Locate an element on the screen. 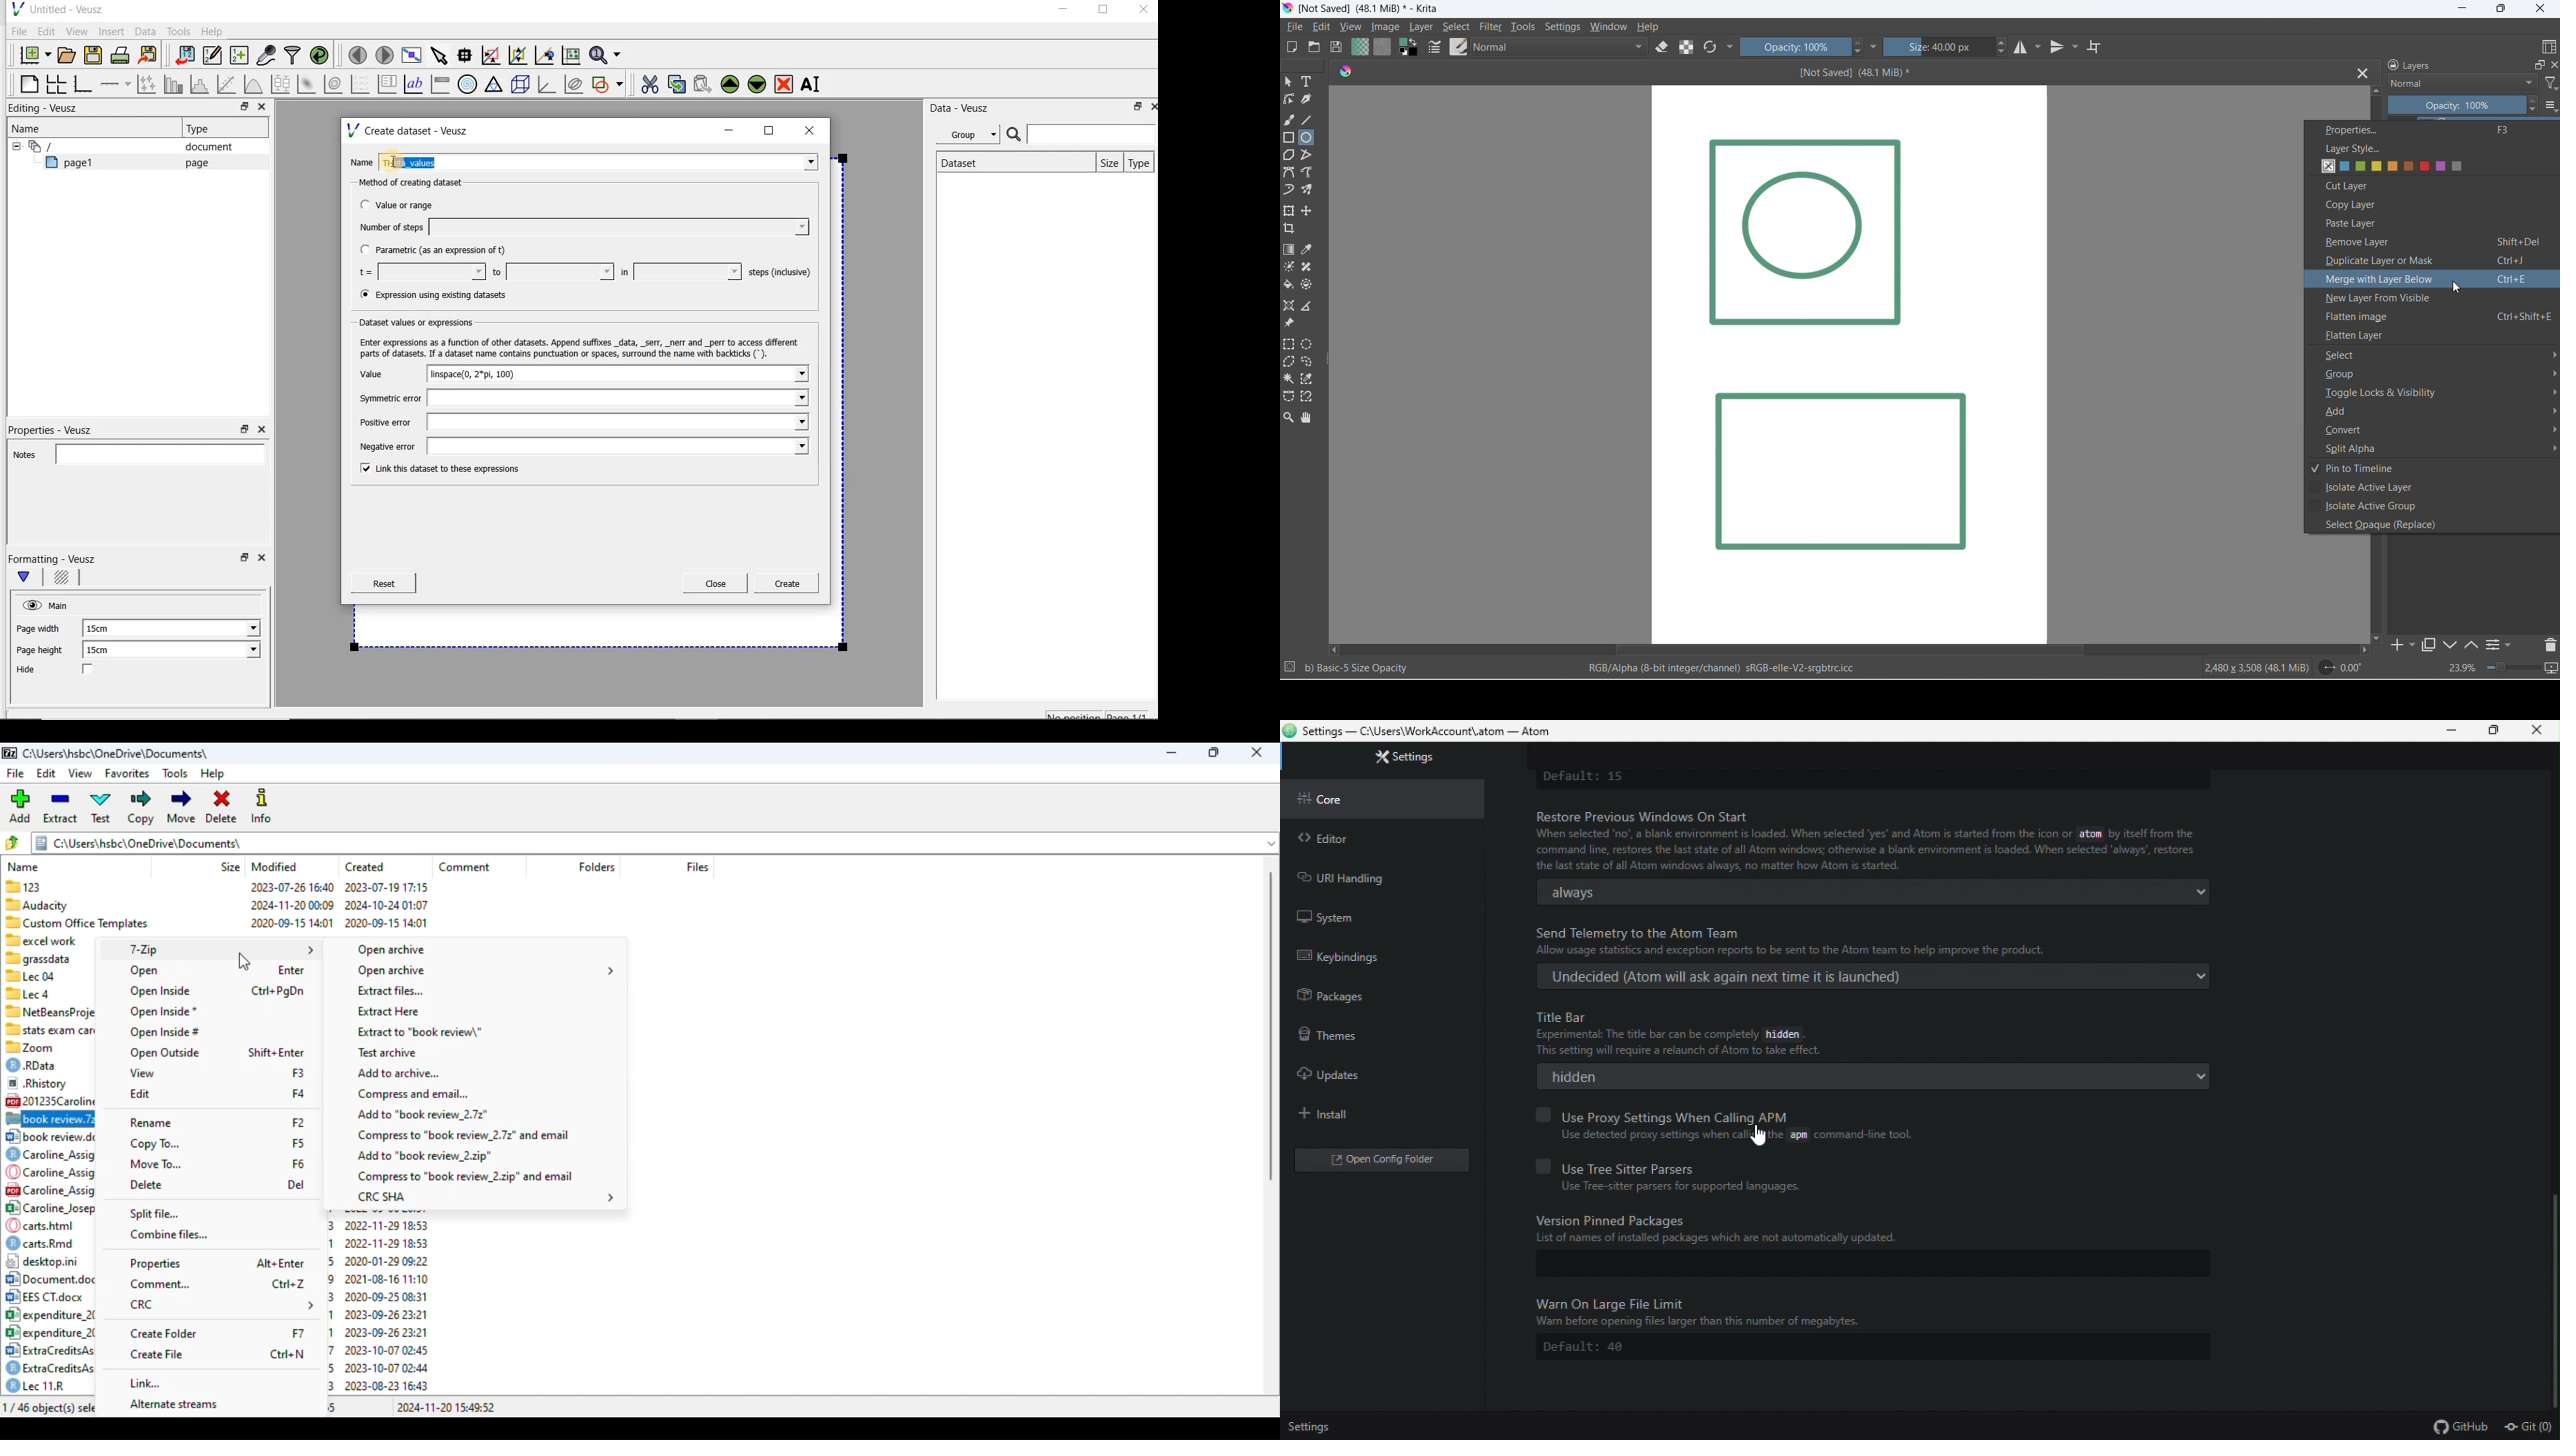  layers heading is located at coordinates (2448, 64).